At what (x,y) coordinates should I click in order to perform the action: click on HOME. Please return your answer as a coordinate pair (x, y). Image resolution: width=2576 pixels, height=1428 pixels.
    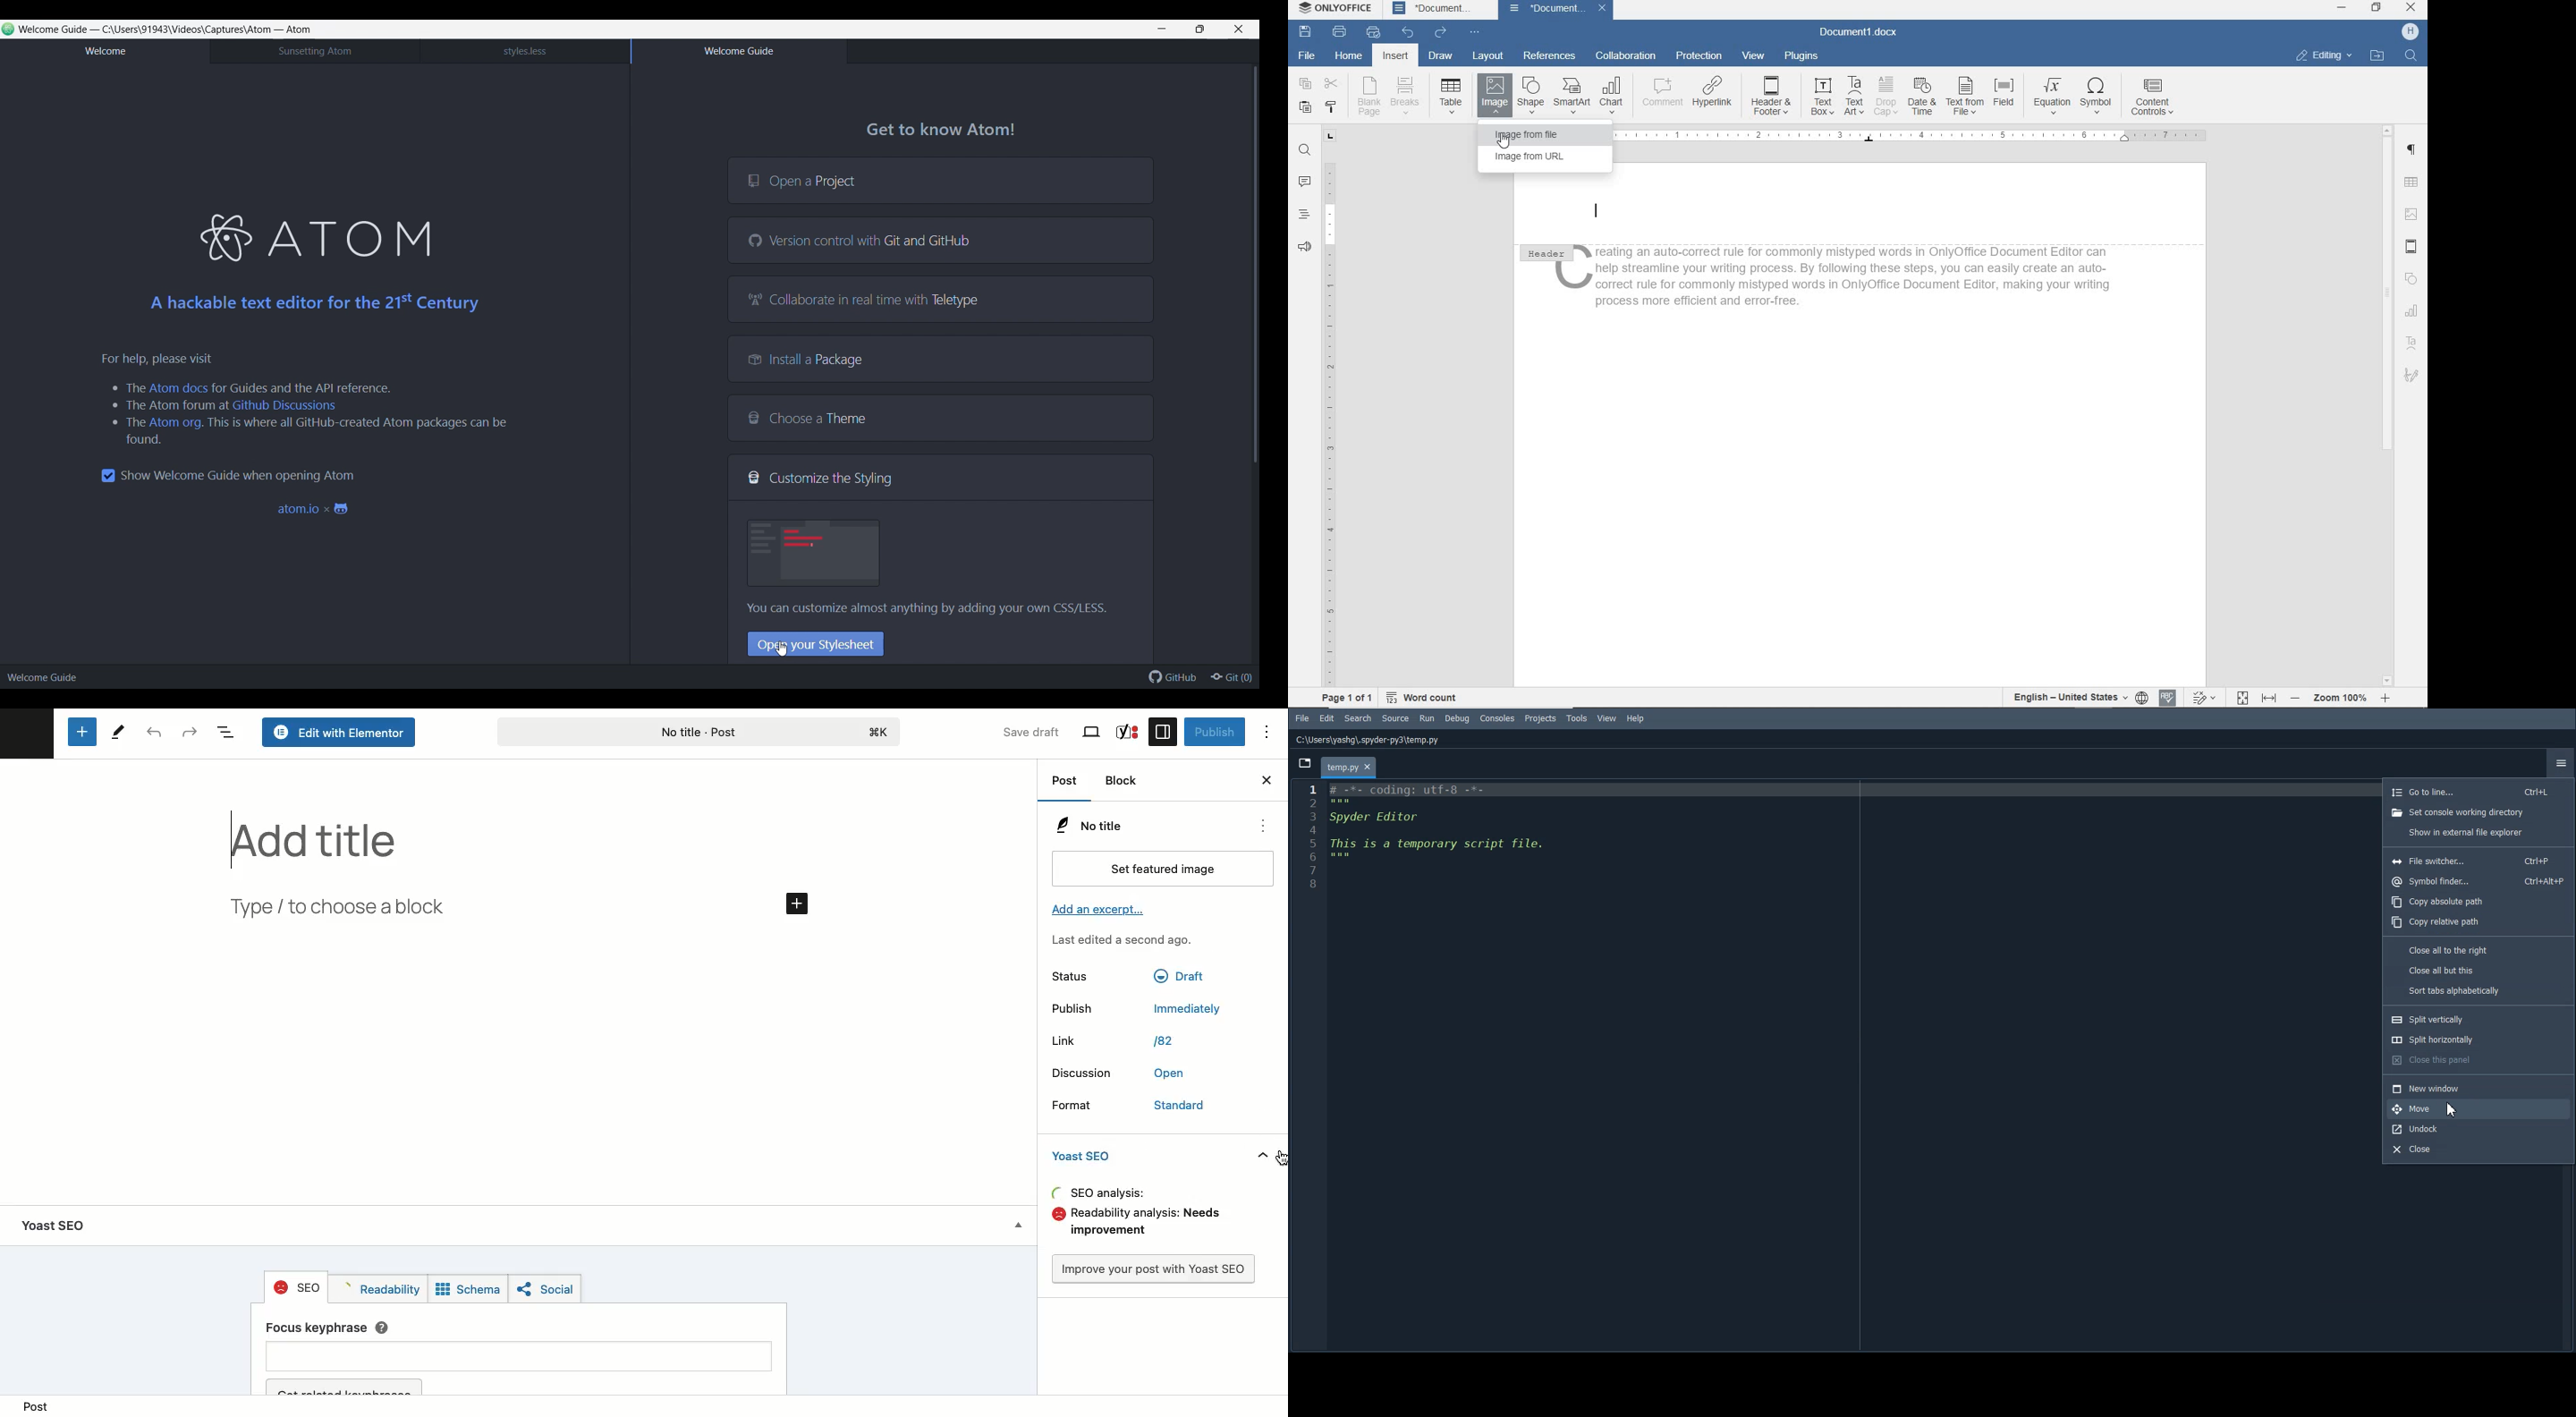
    Looking at the image, I should click on (1346, 56).